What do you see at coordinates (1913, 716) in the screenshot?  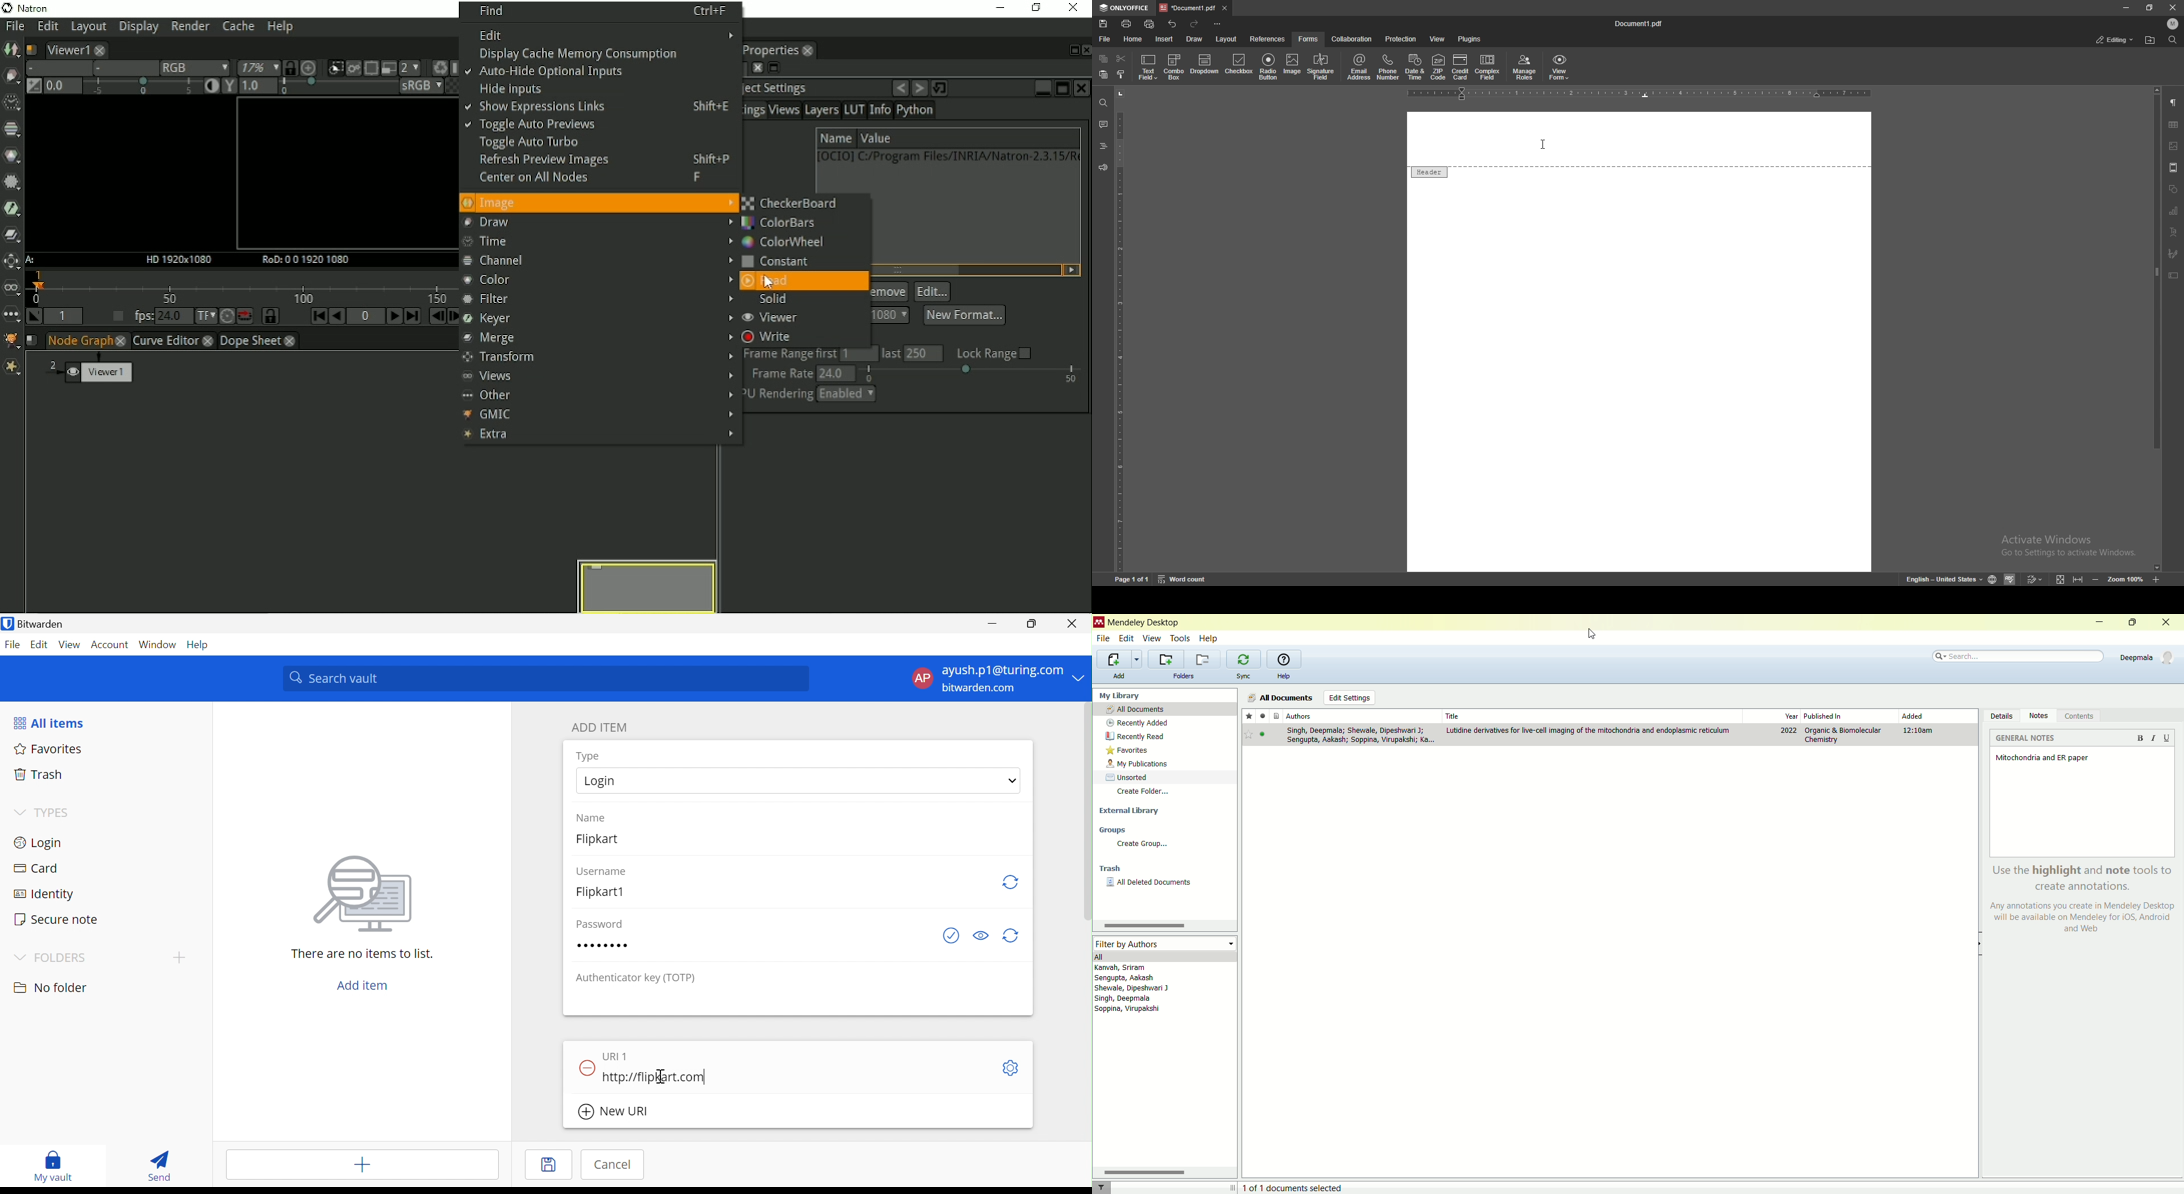 I see `added` at bounding box center [1913, 716].